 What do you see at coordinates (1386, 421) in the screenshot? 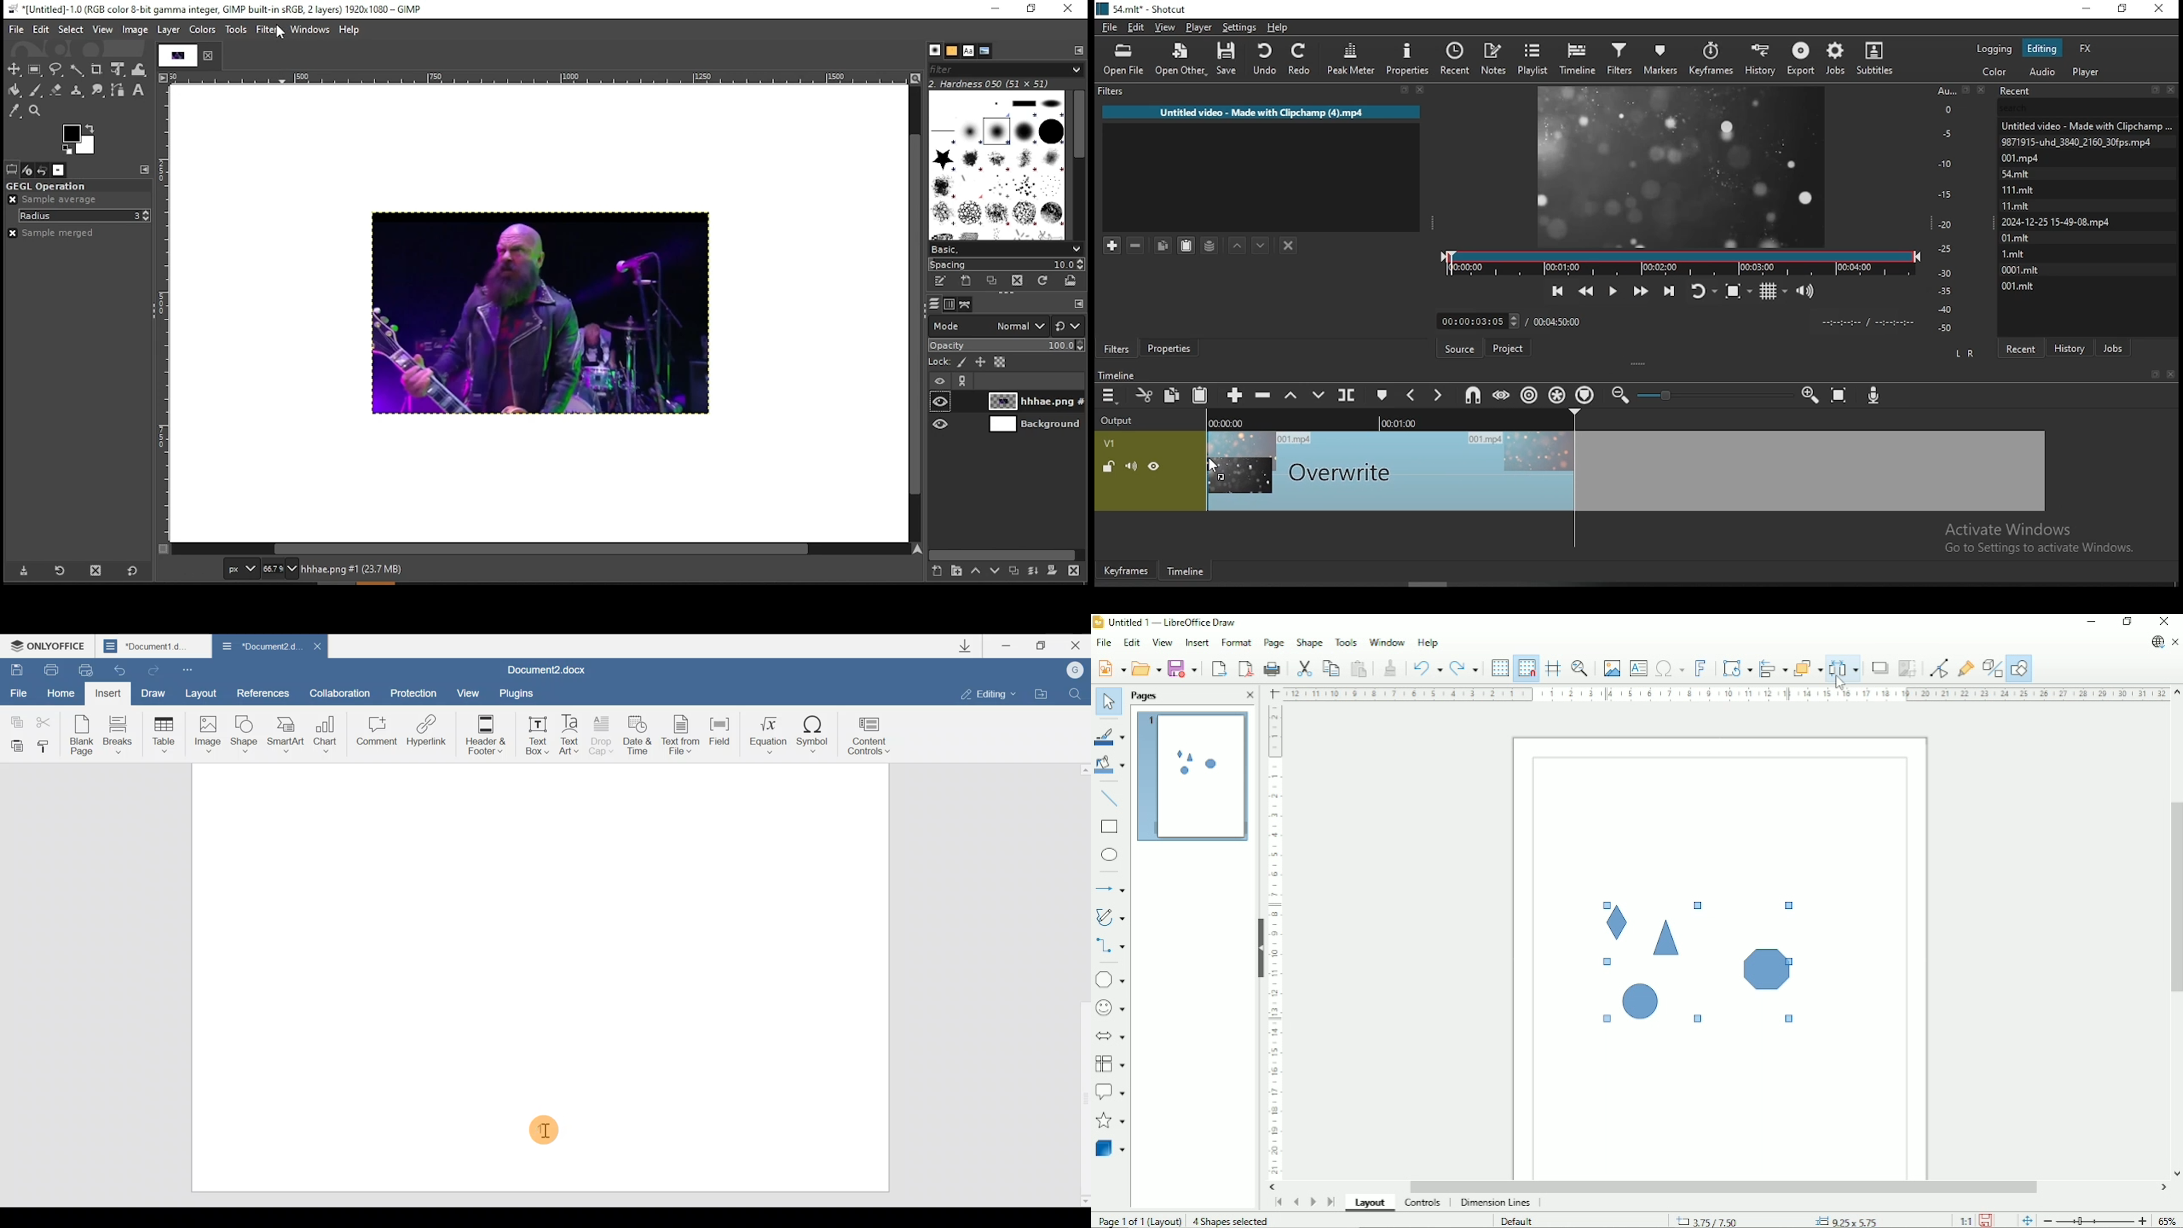
I see `timeline` at bounding box center [1386, 421].